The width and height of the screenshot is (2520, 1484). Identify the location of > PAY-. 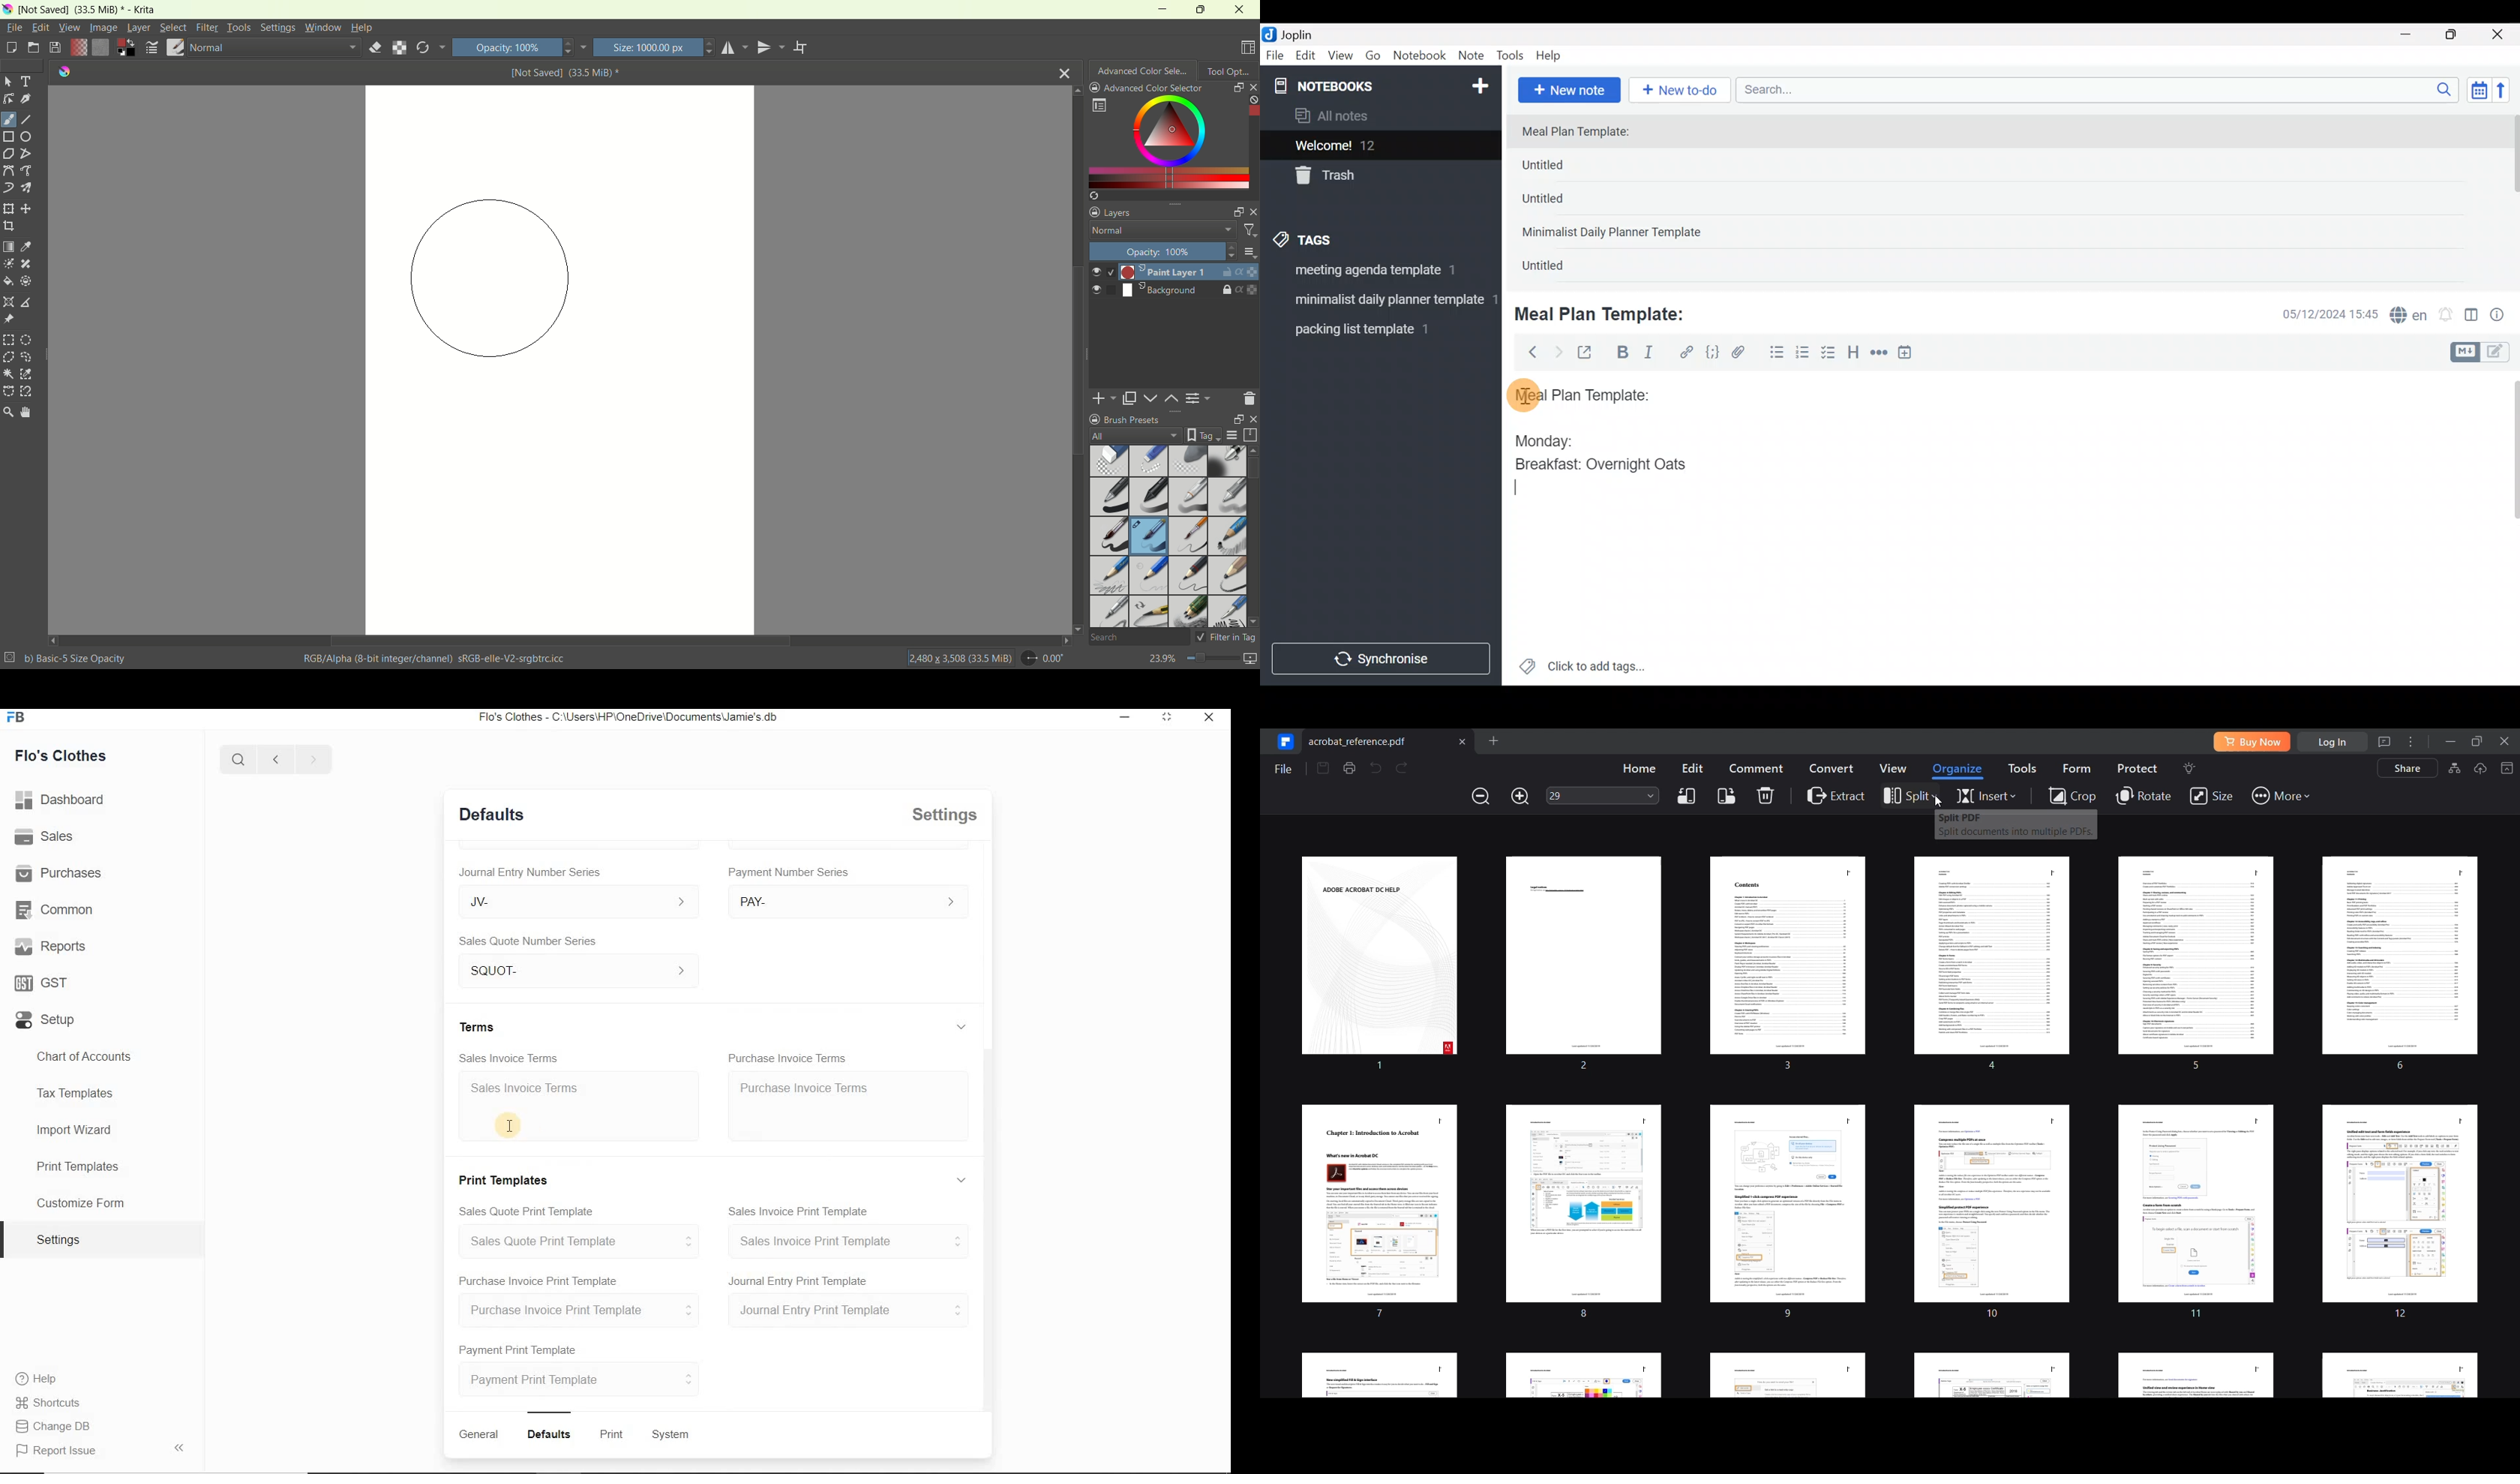
(844, 901).